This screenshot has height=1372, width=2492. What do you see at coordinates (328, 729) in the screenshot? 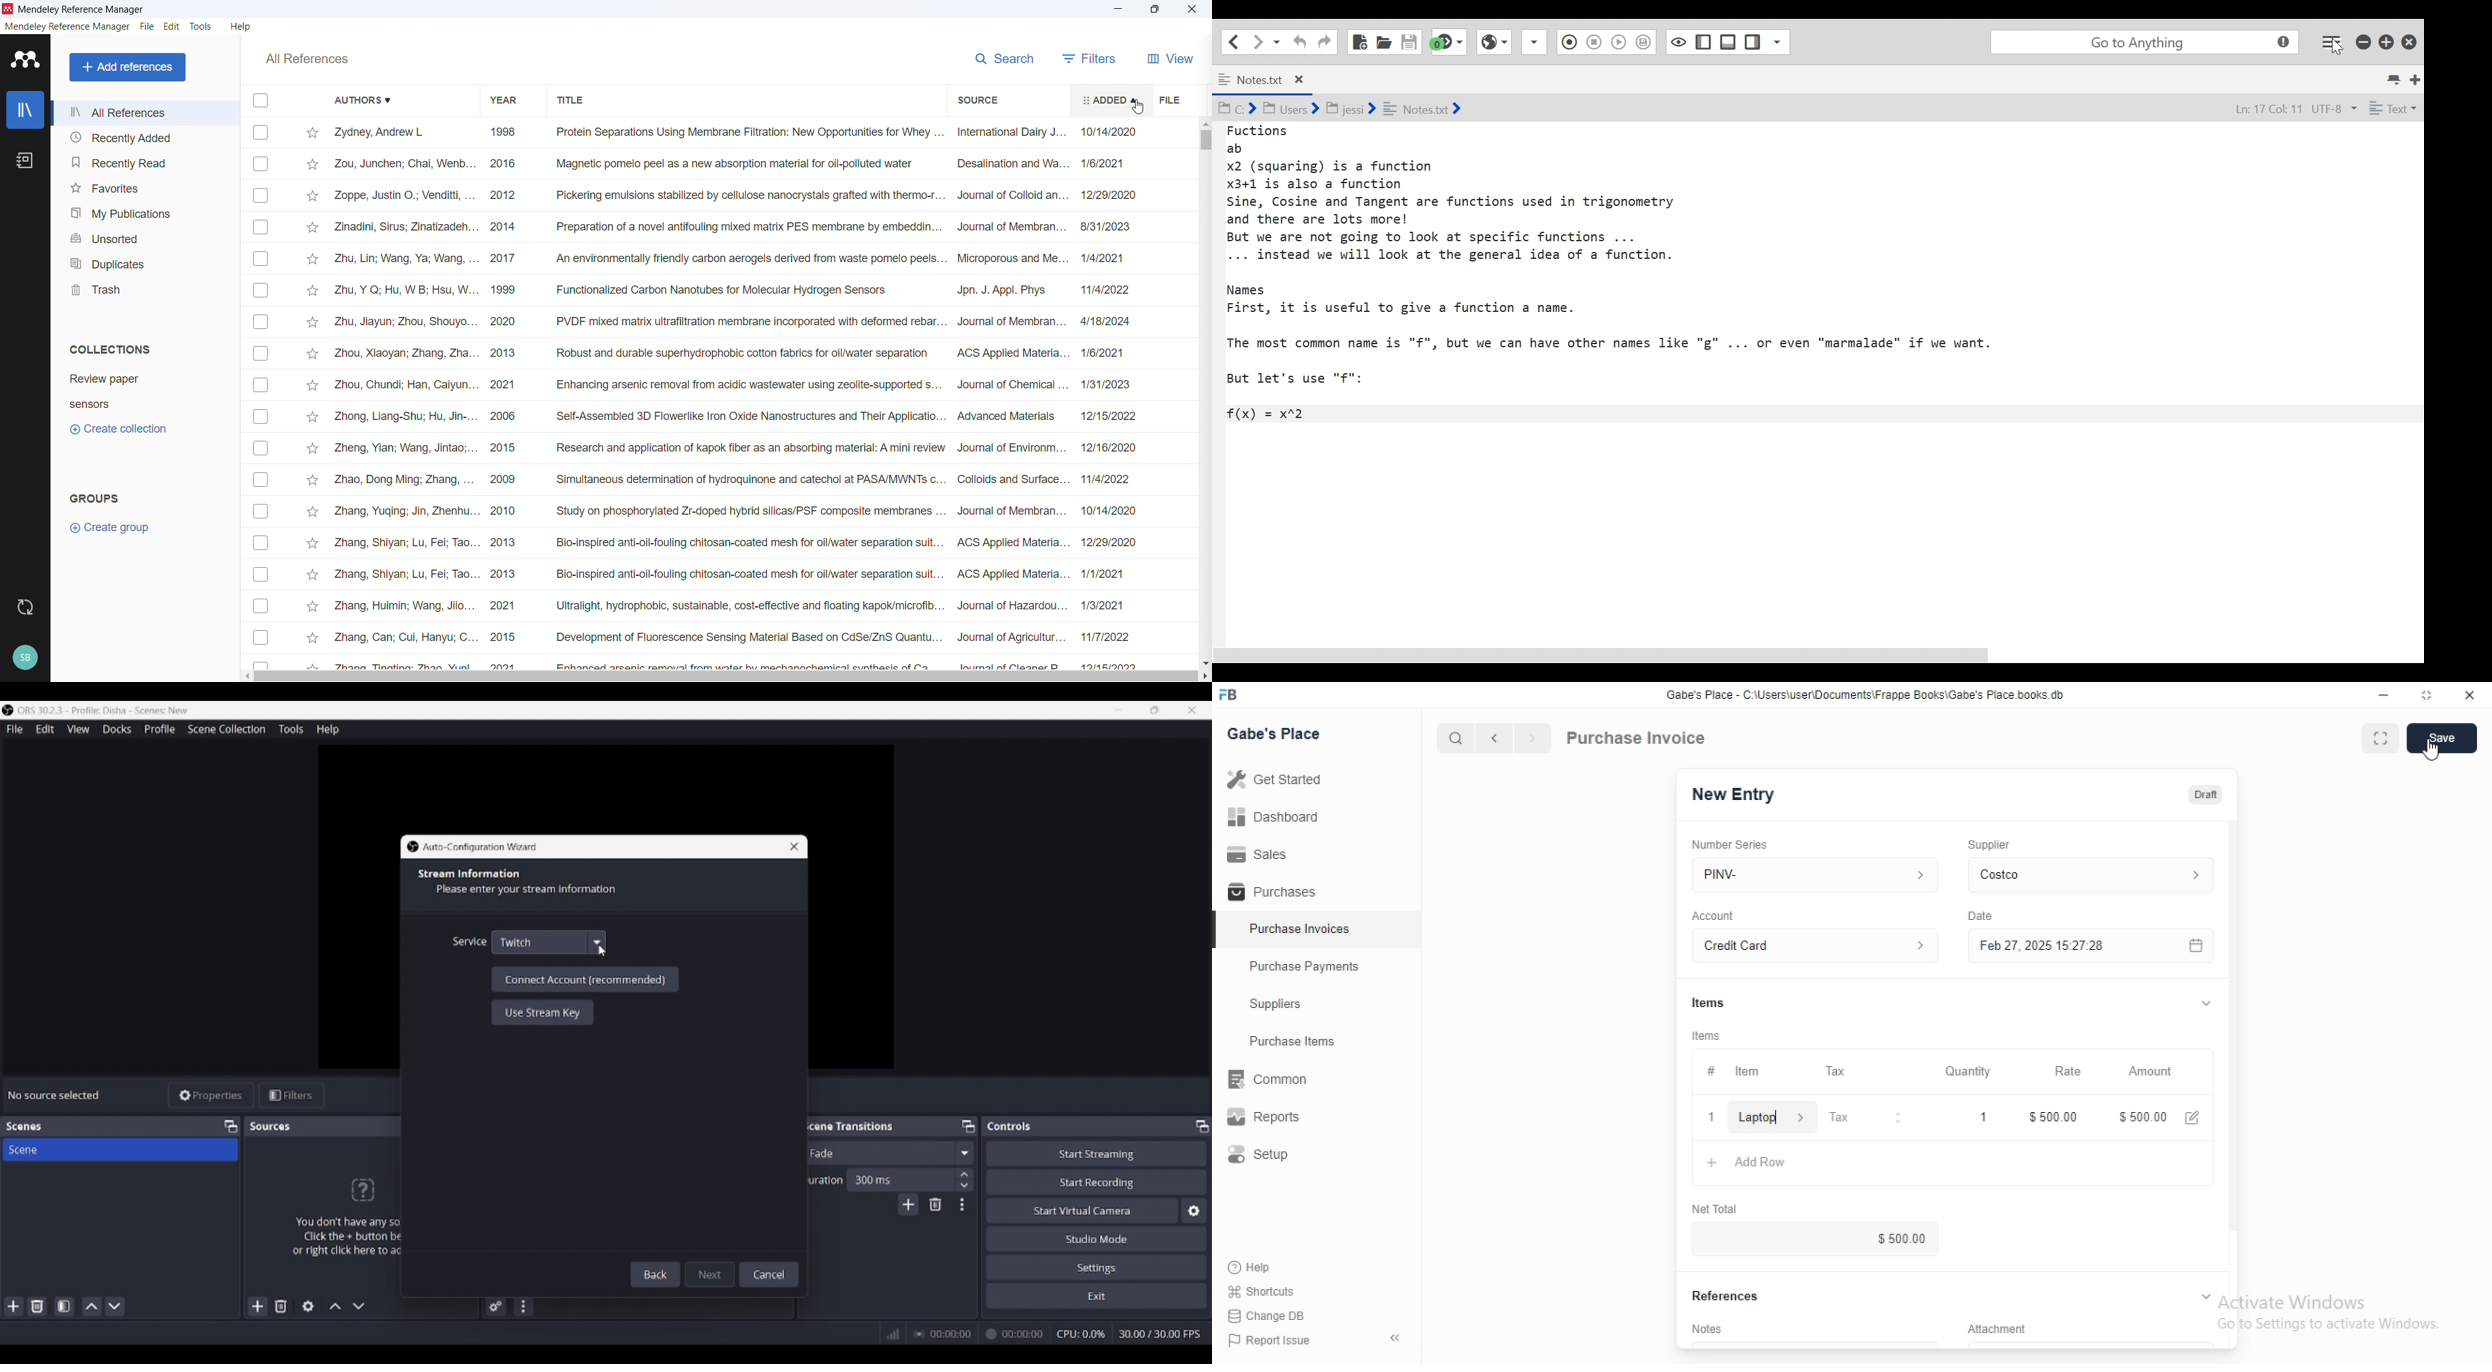
I see `Help menu` at bounding box center [328, 729].